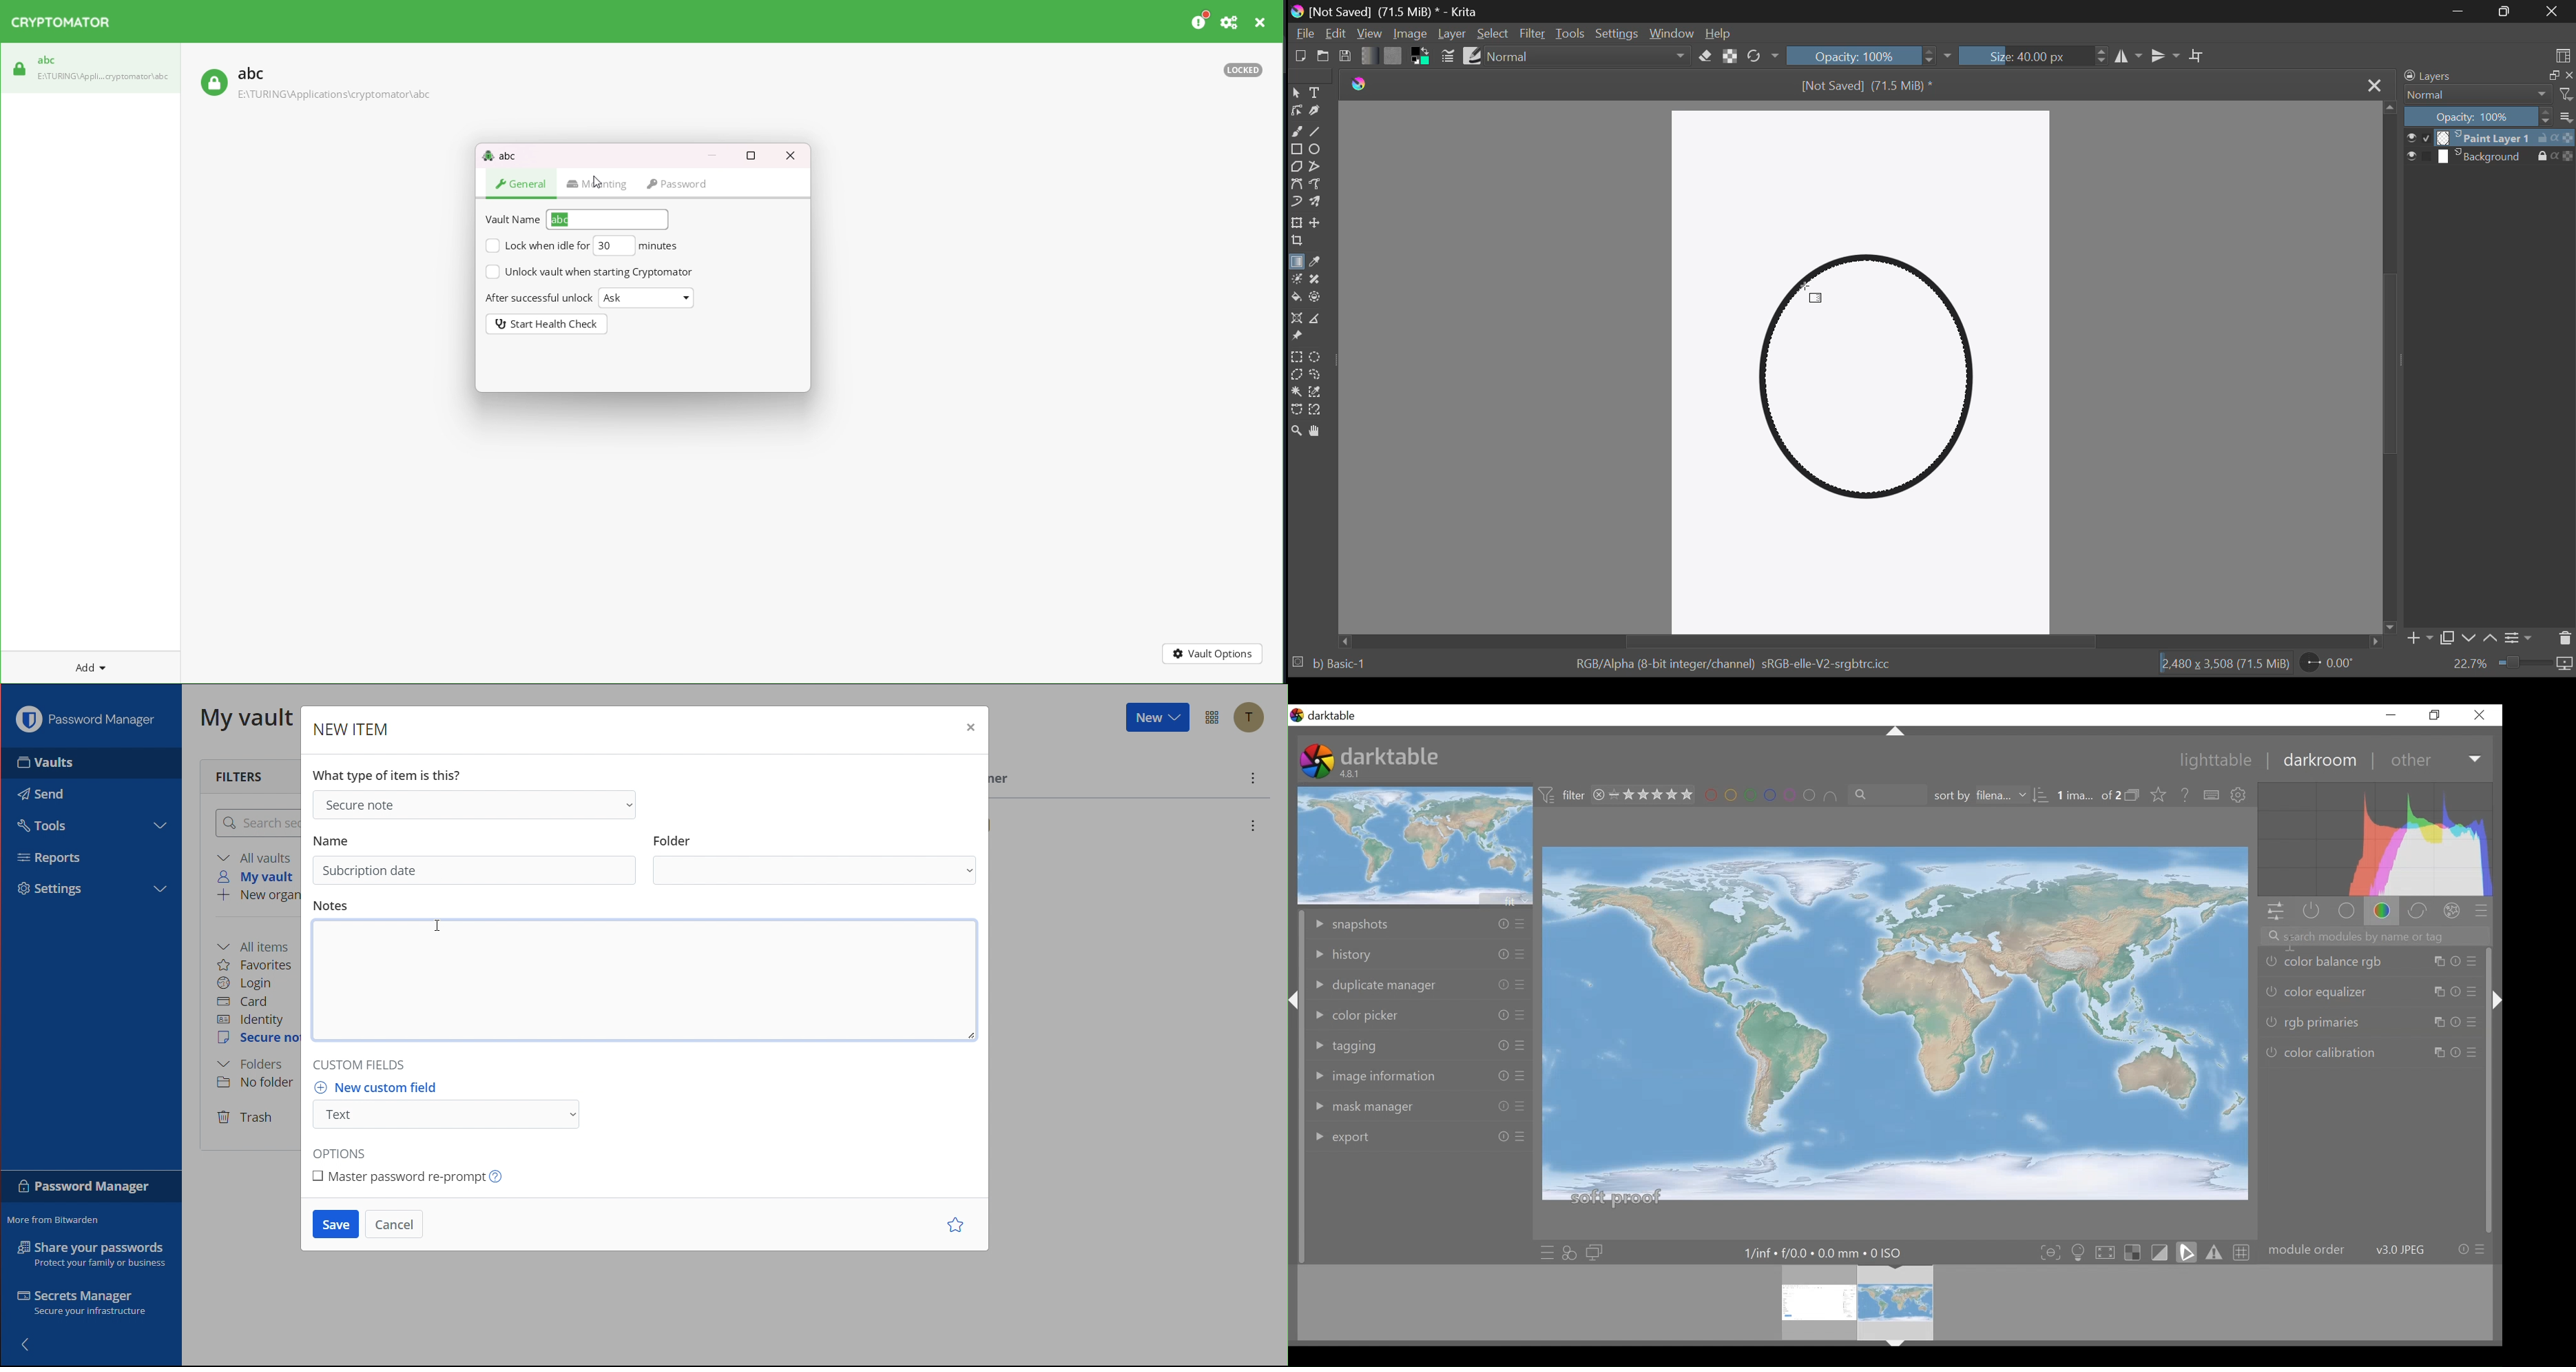  Describe the element at coordinates (1318, 93) in the screenshot. I see `Text` at that location.